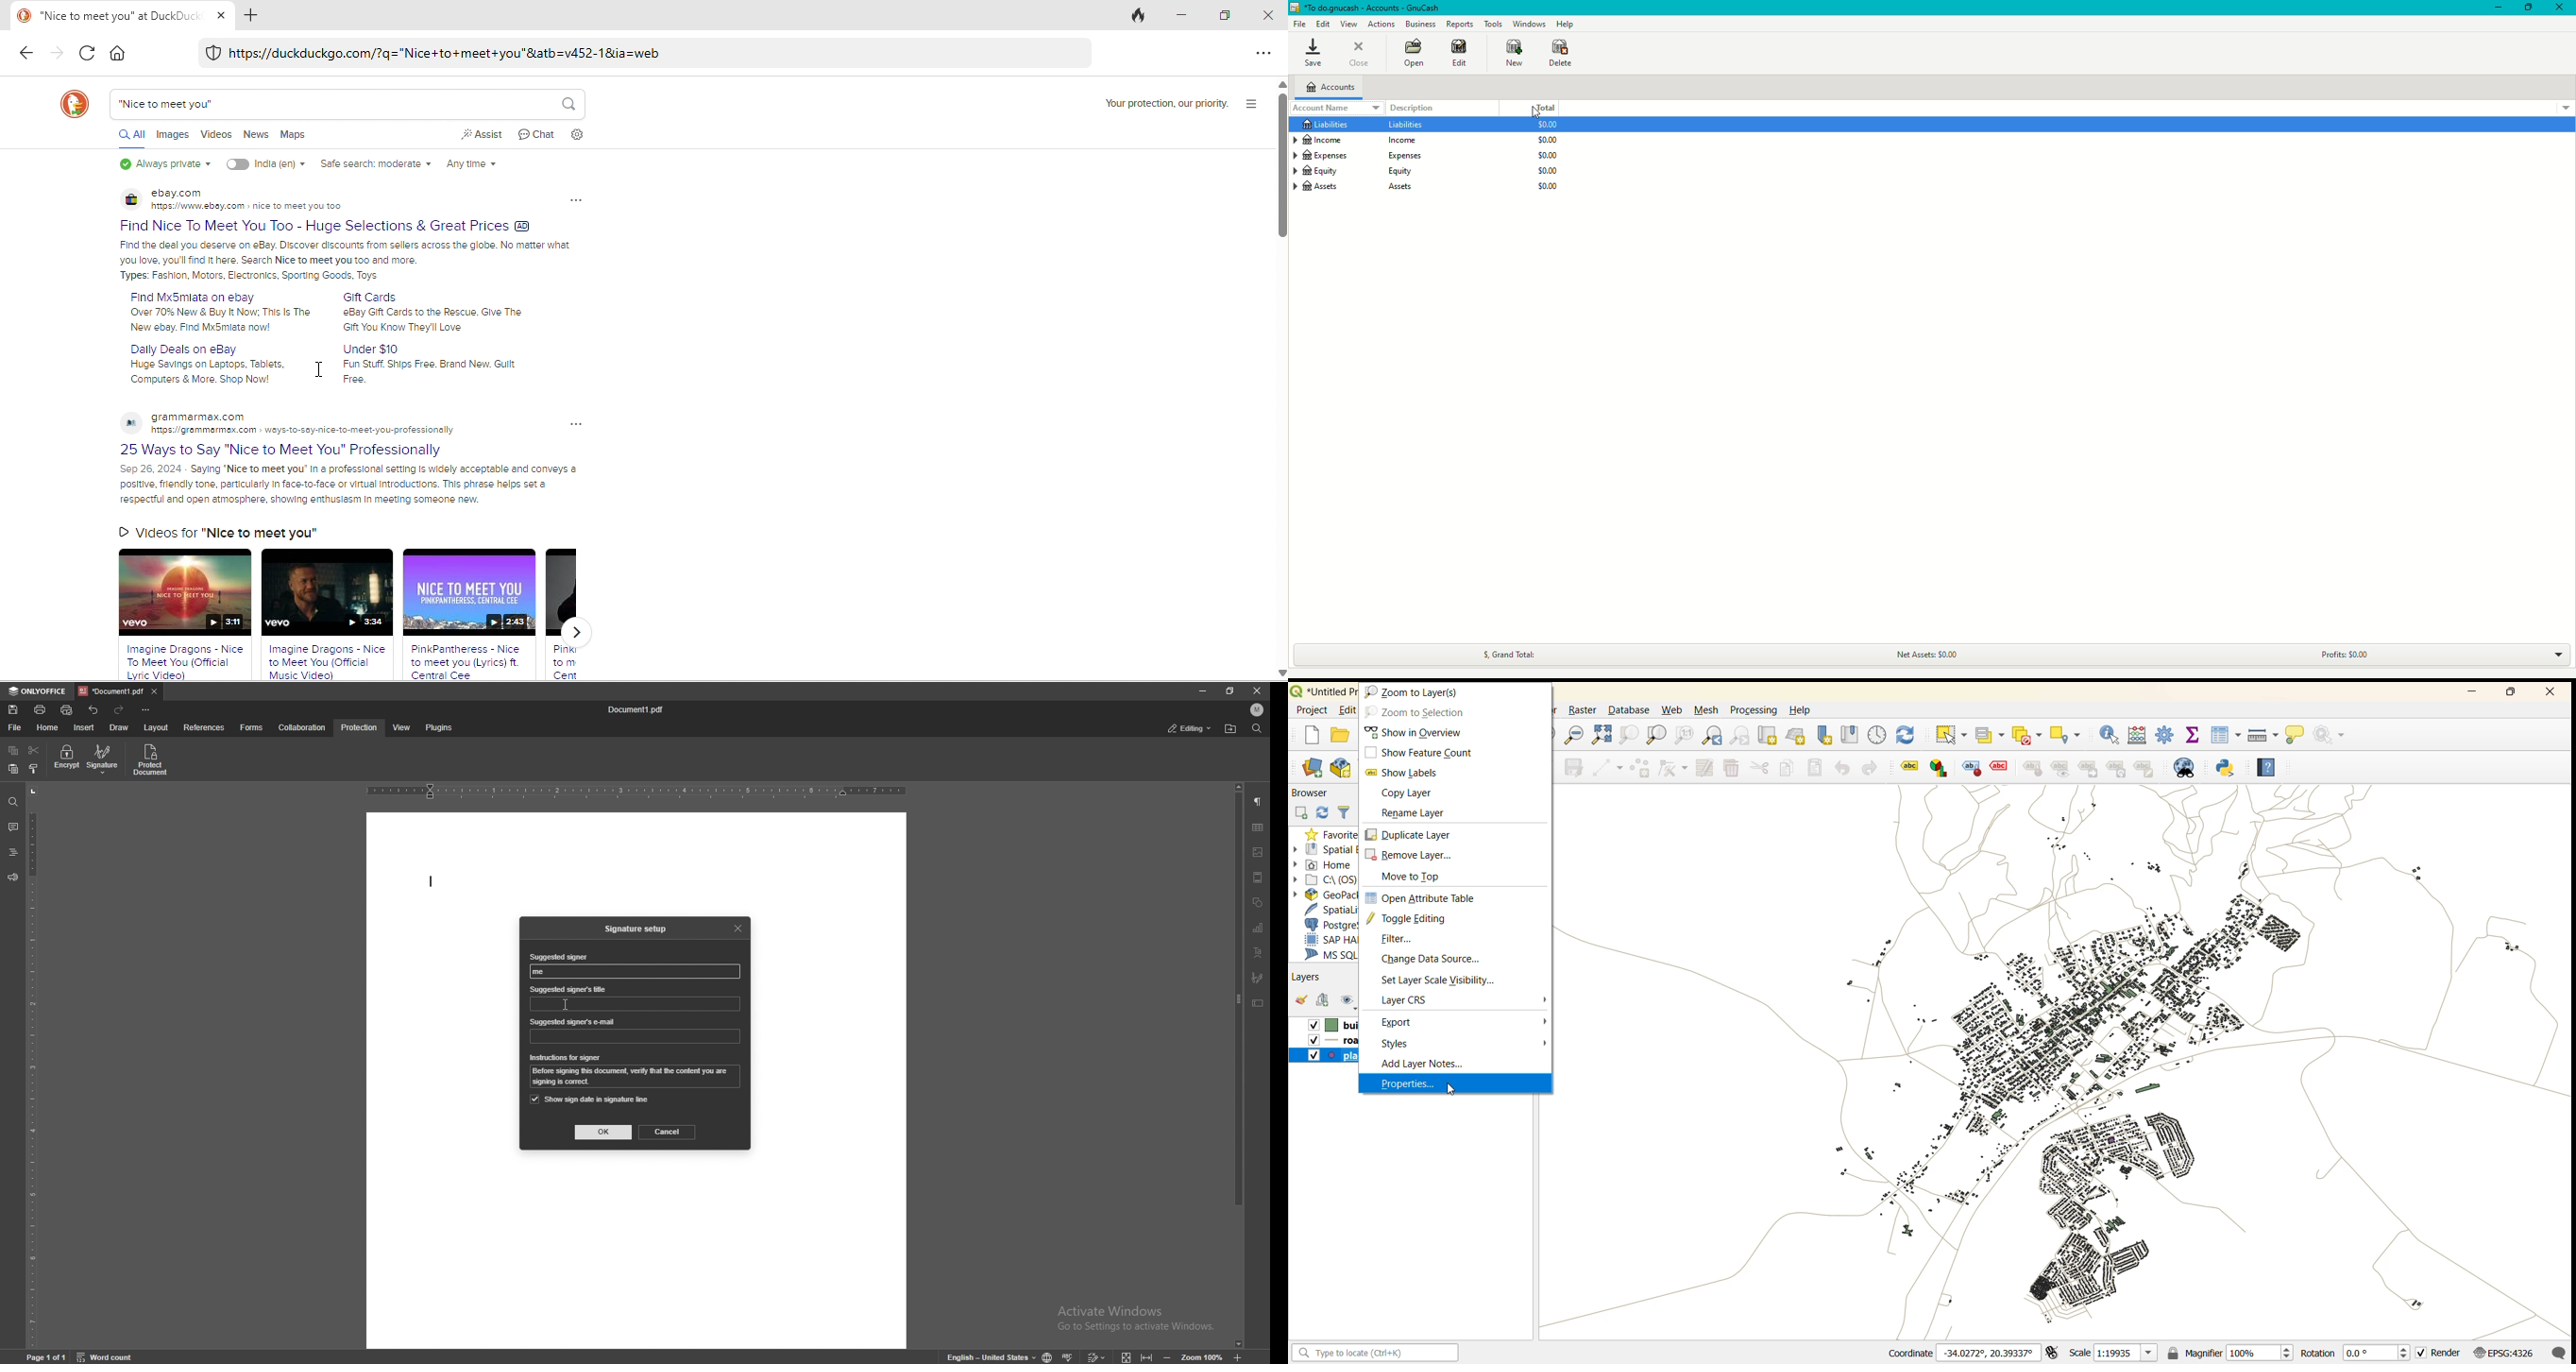 This screenshot has width=2576, height=1372. Describe the element at coordinates (1123, 1355) in the screenshot. I see `fit to screen` at that location.